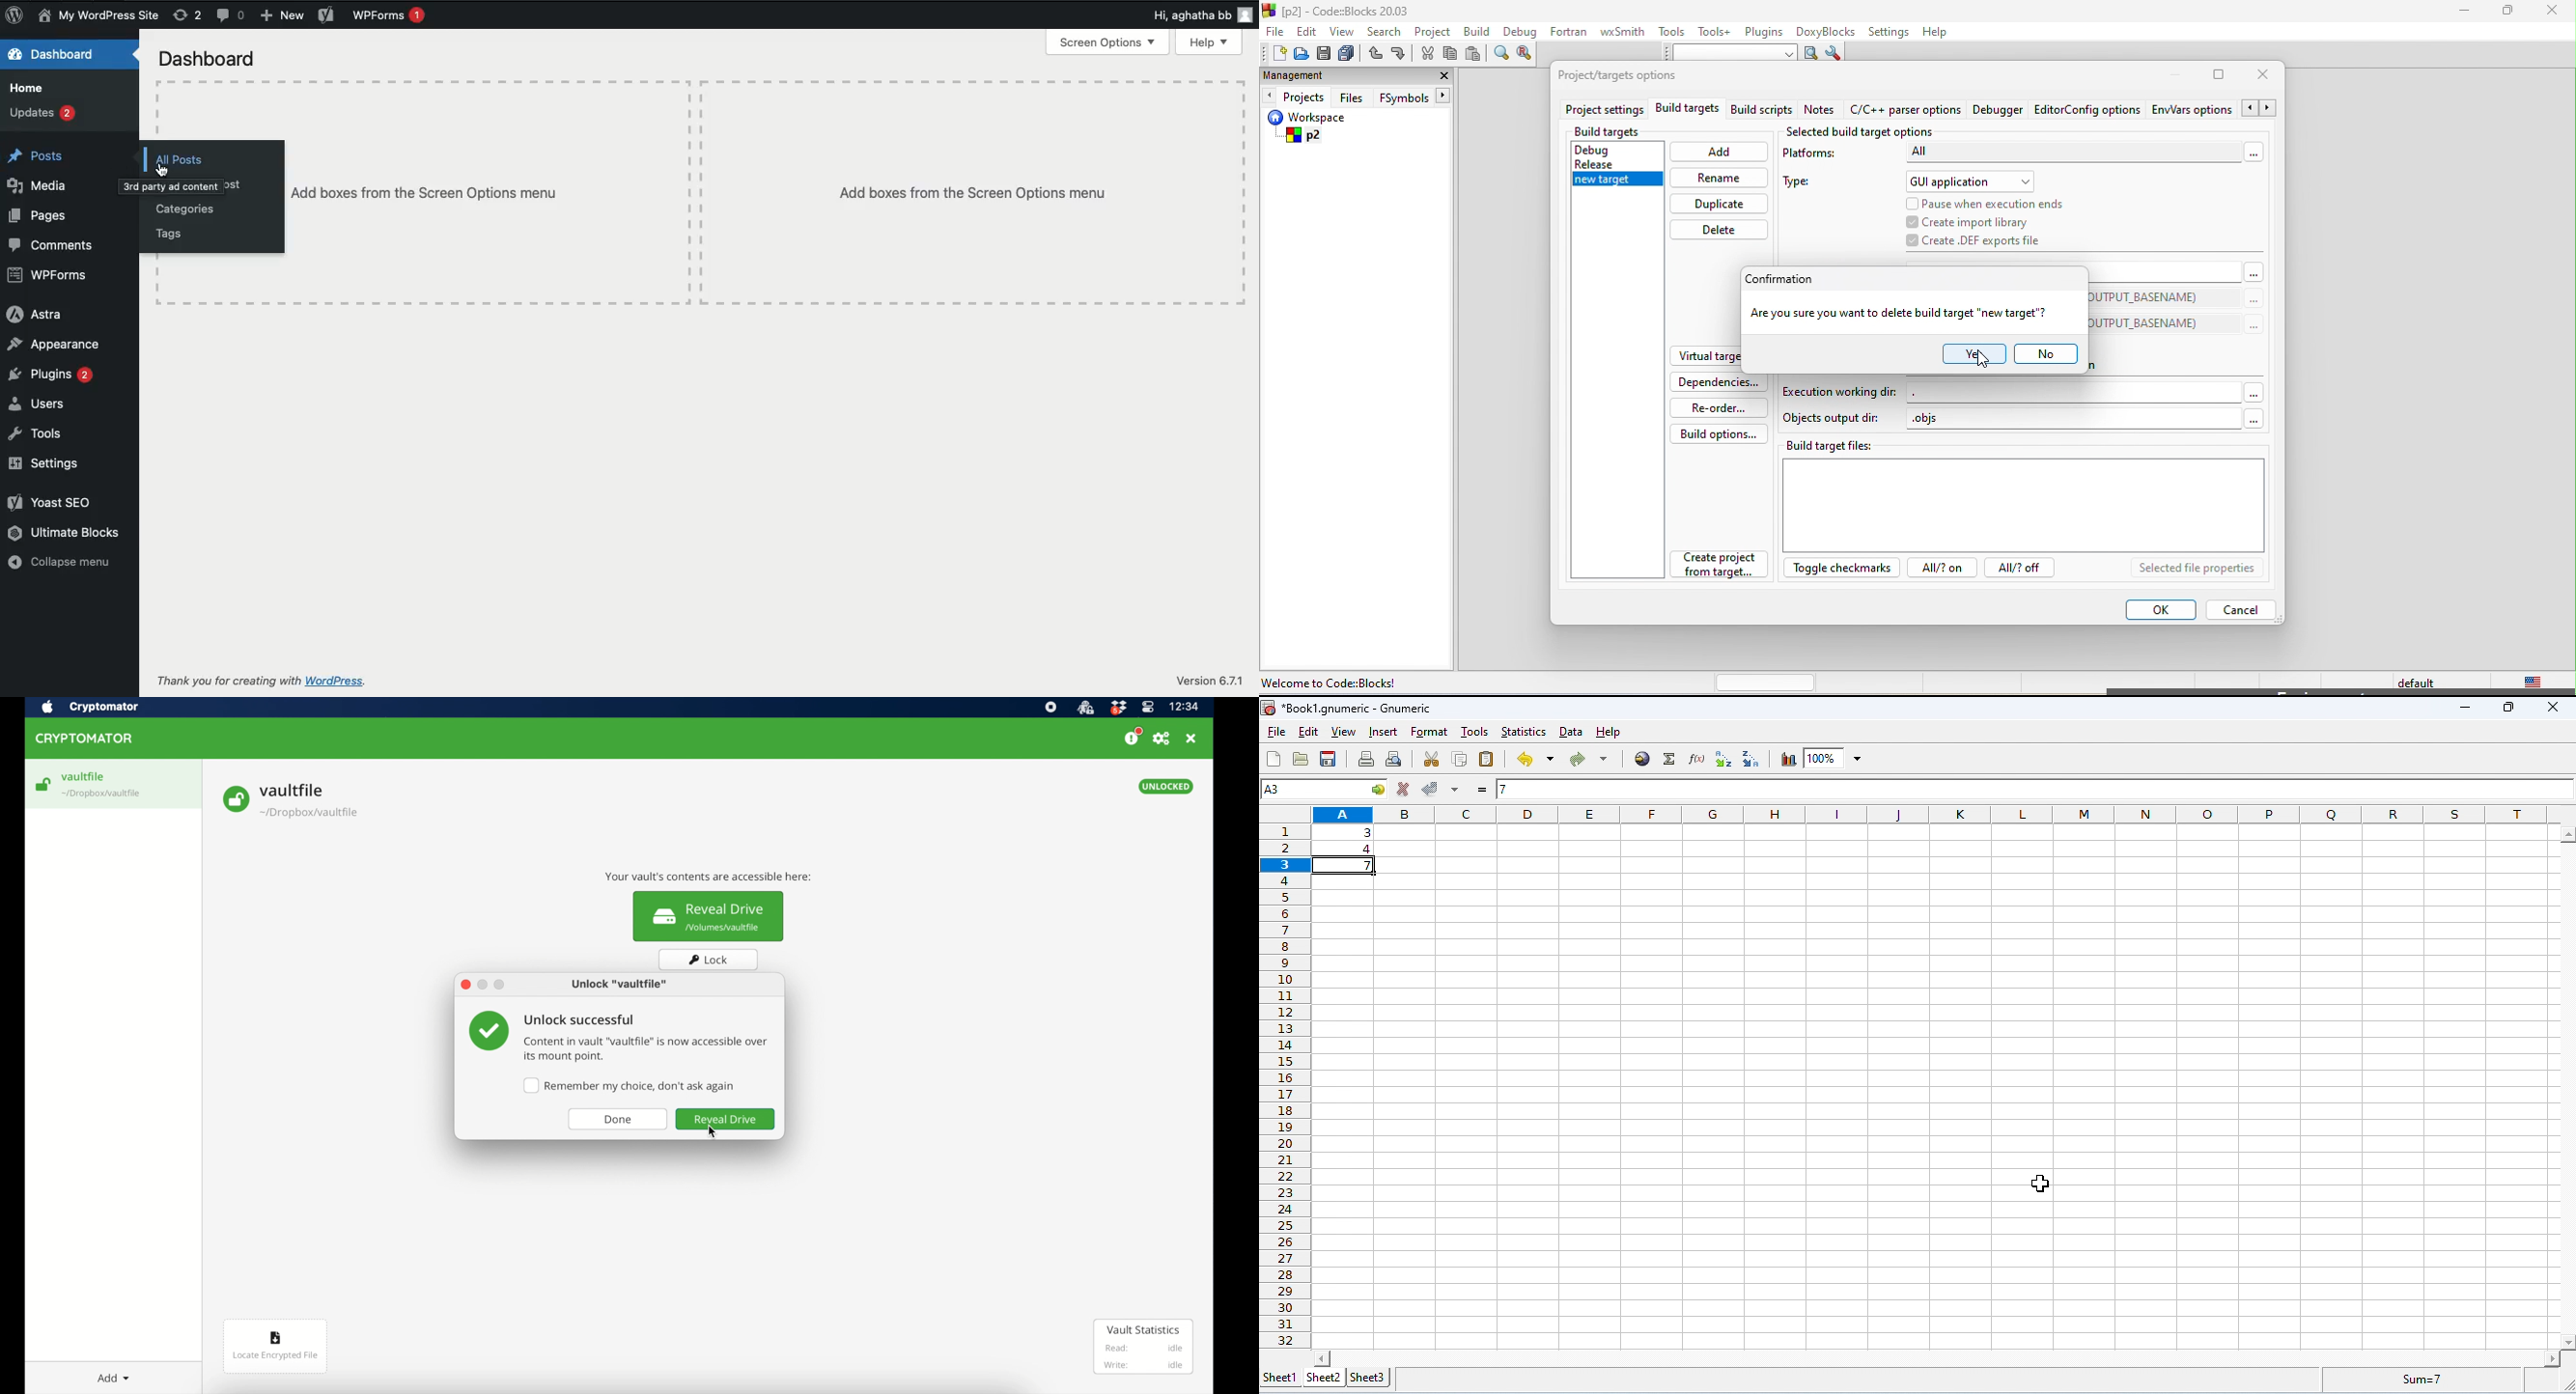 The image size is (2576, 1400). Describe the element at coordinates (1441, 75) in the screenshot. I see `close` at that location.